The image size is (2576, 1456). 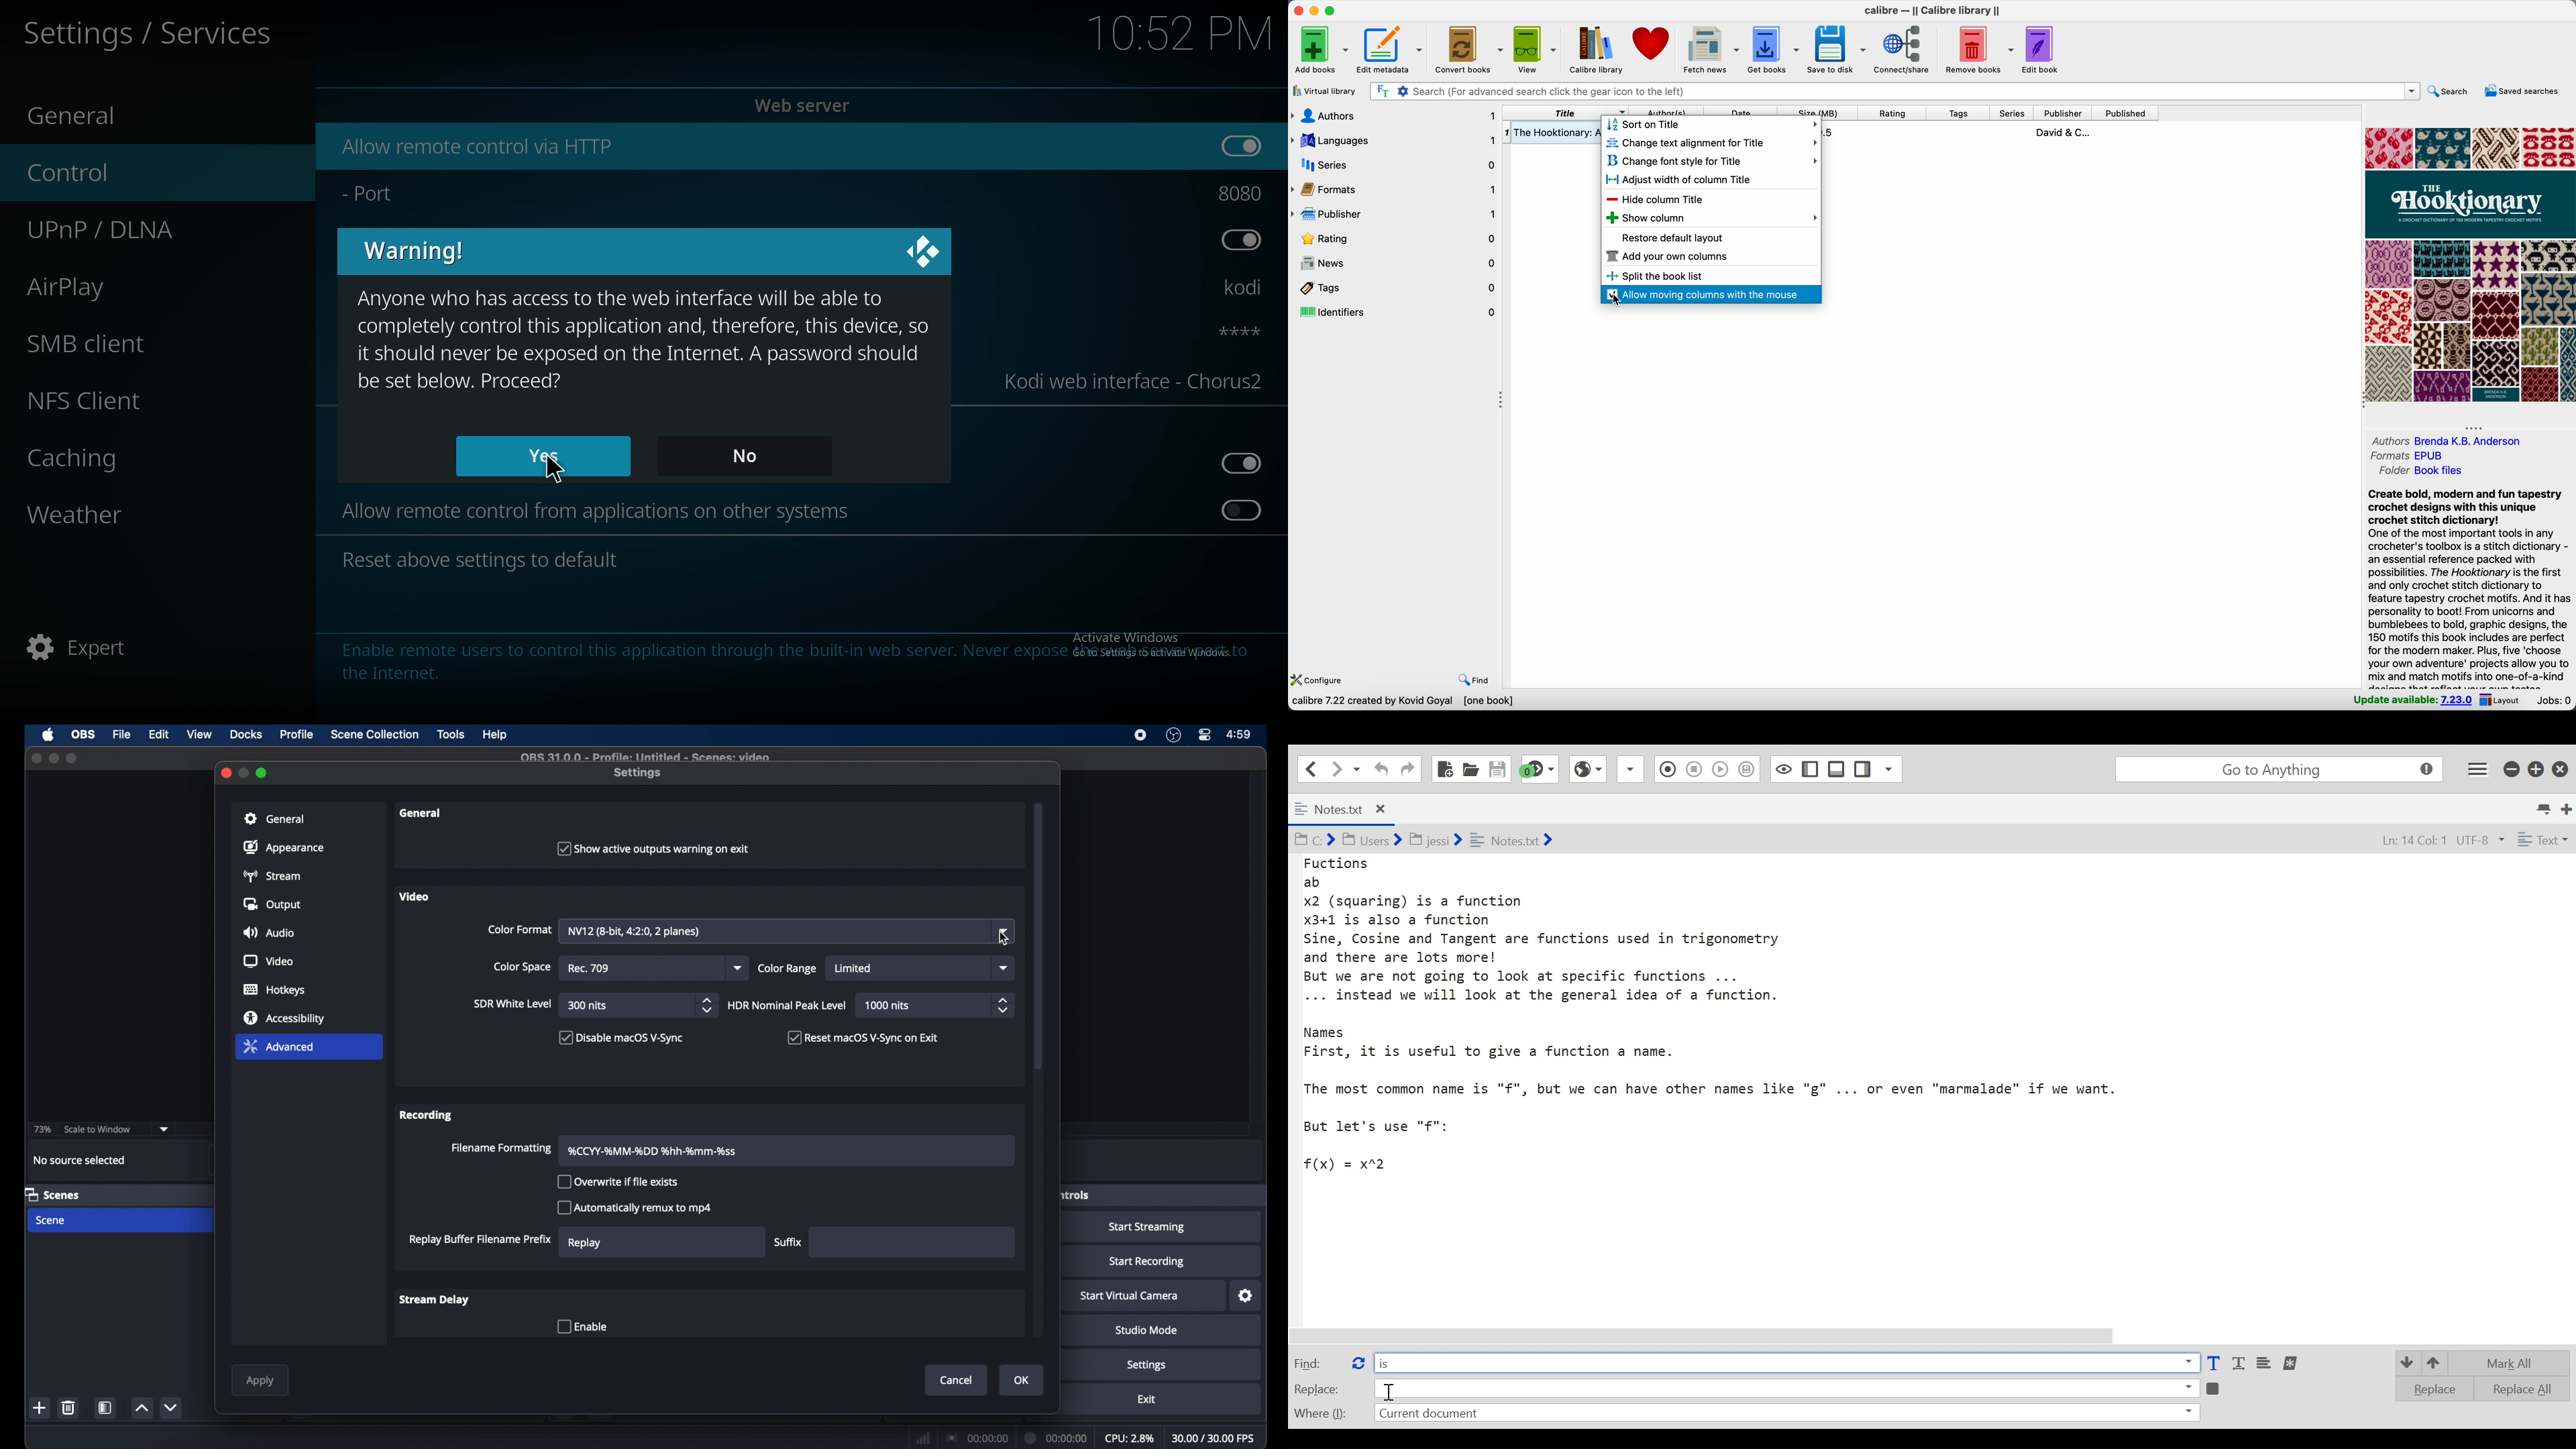 What do you see at coordinates (2413, 701) in the screenshot?
I see `update available` at bounding box center [2413, 701].